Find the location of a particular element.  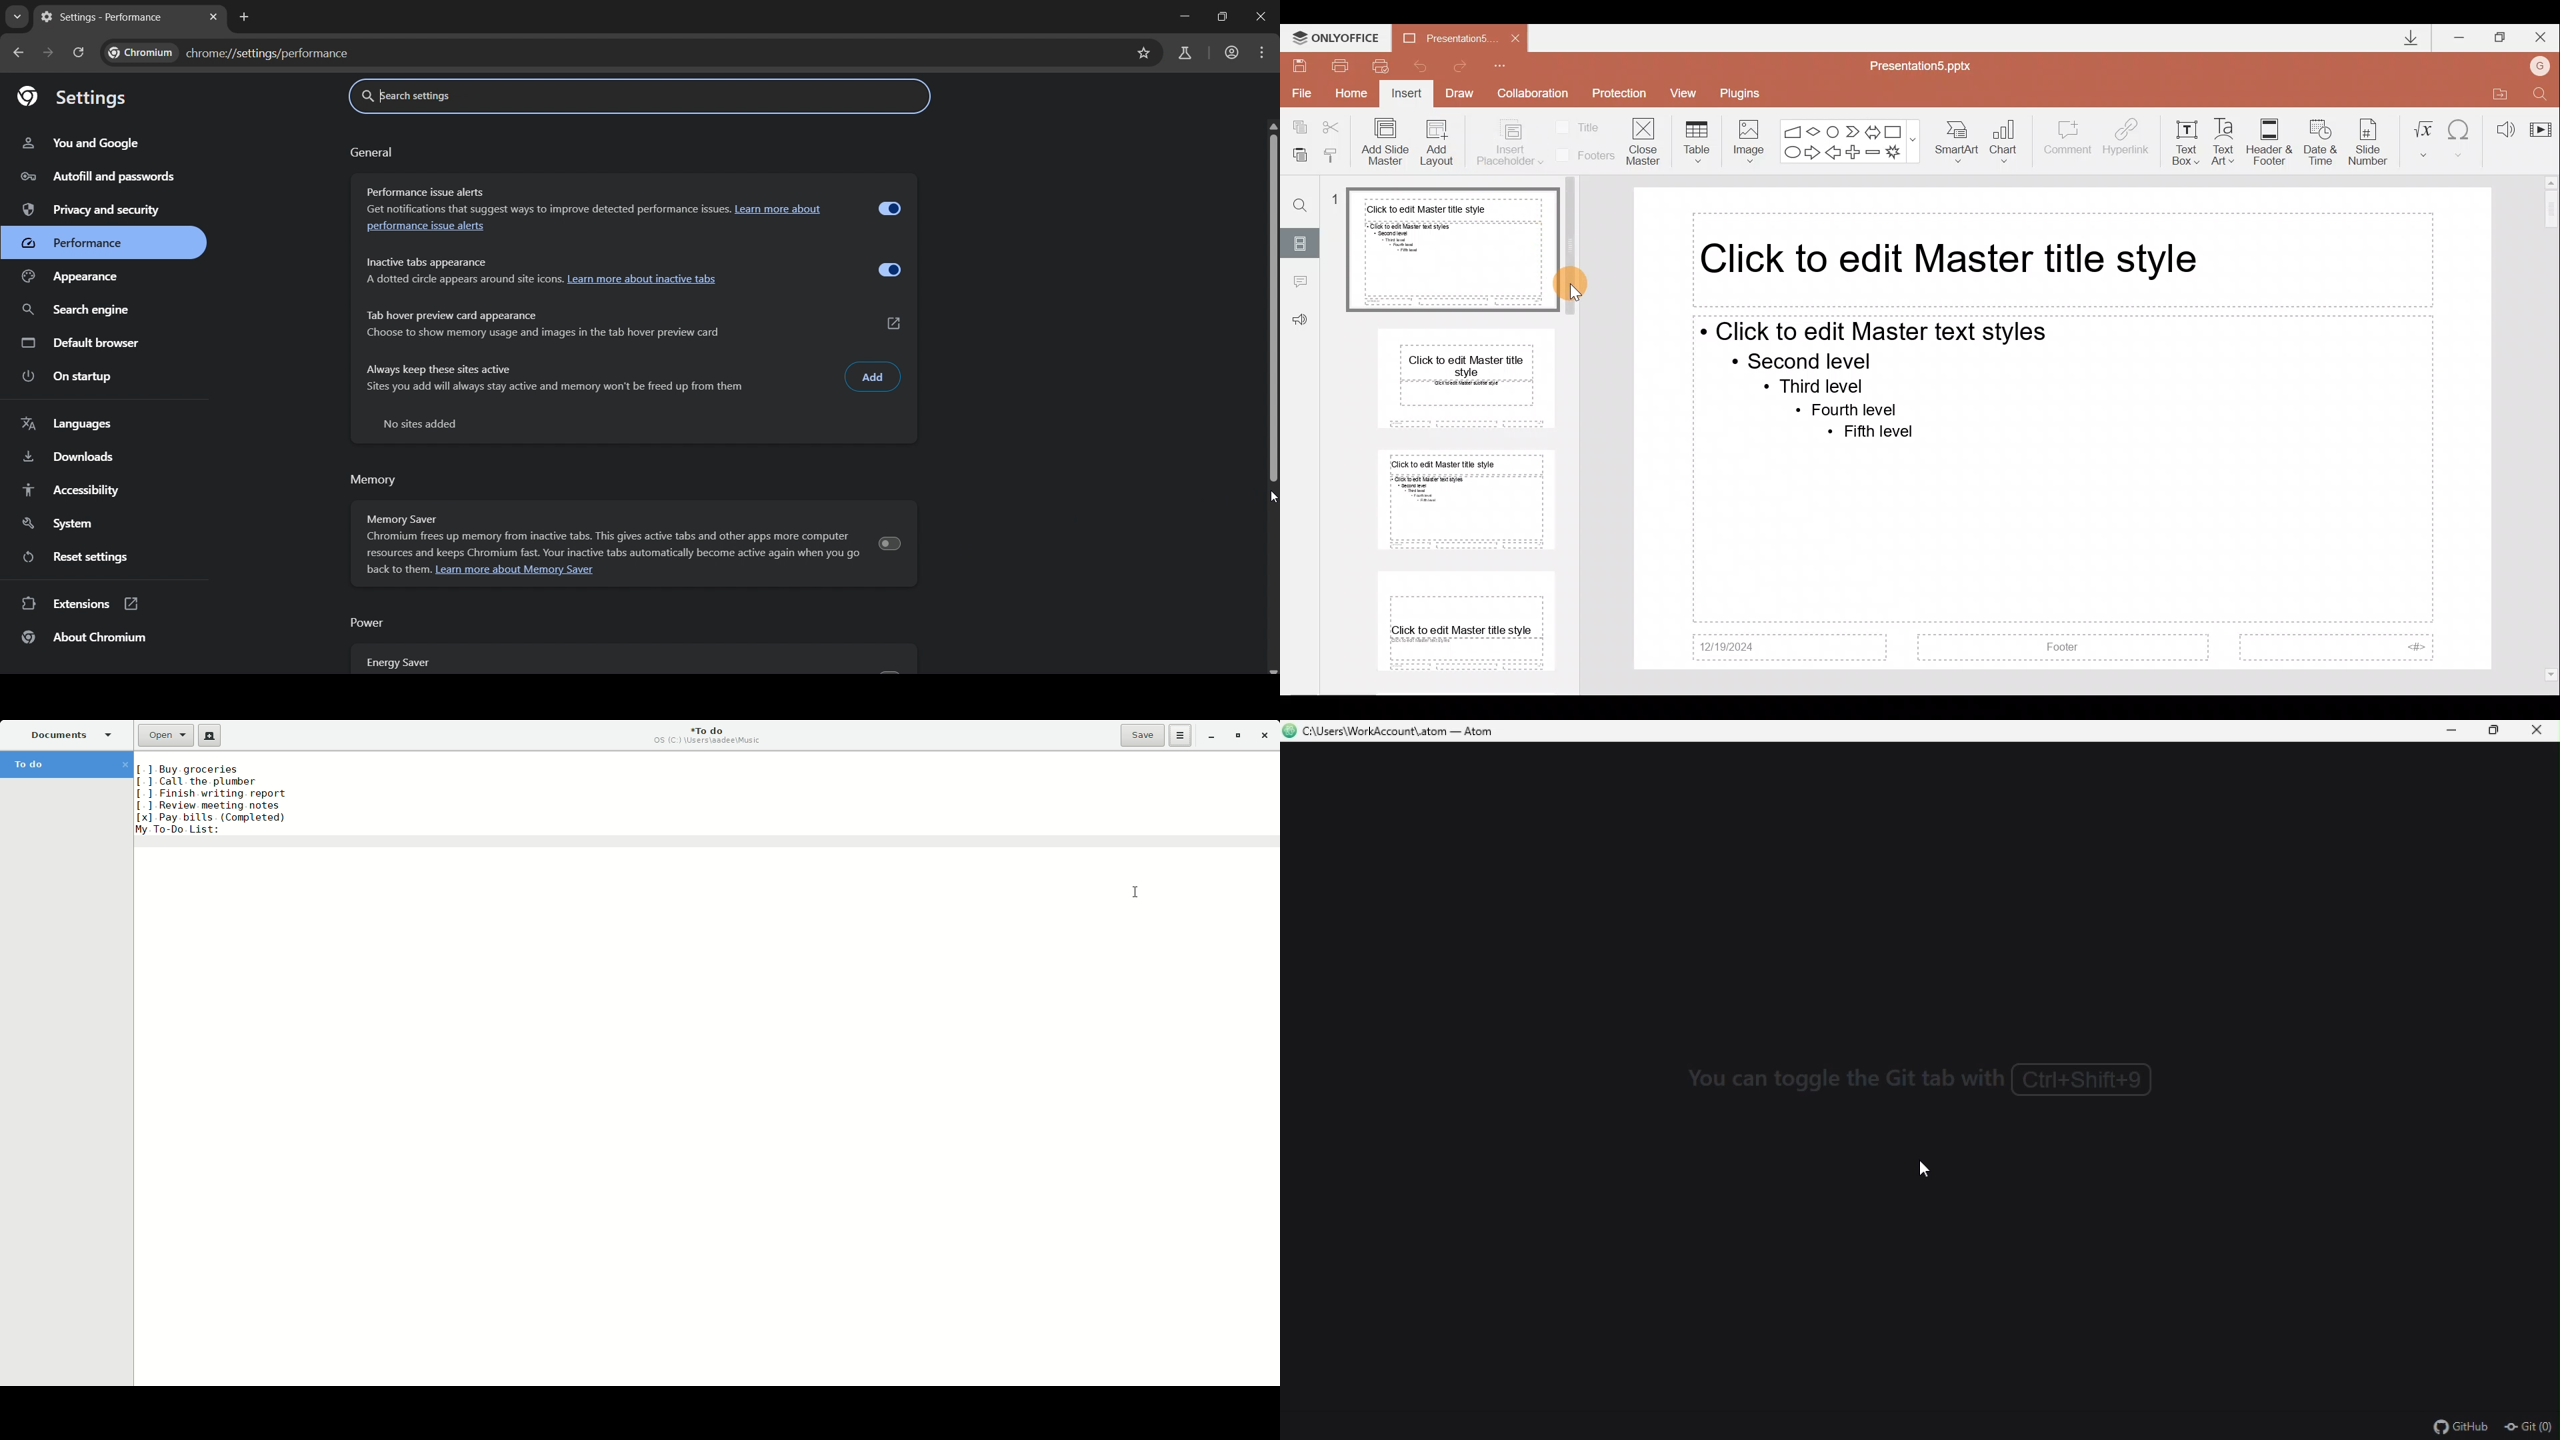

Text box is located at coordinates (2185, 139).